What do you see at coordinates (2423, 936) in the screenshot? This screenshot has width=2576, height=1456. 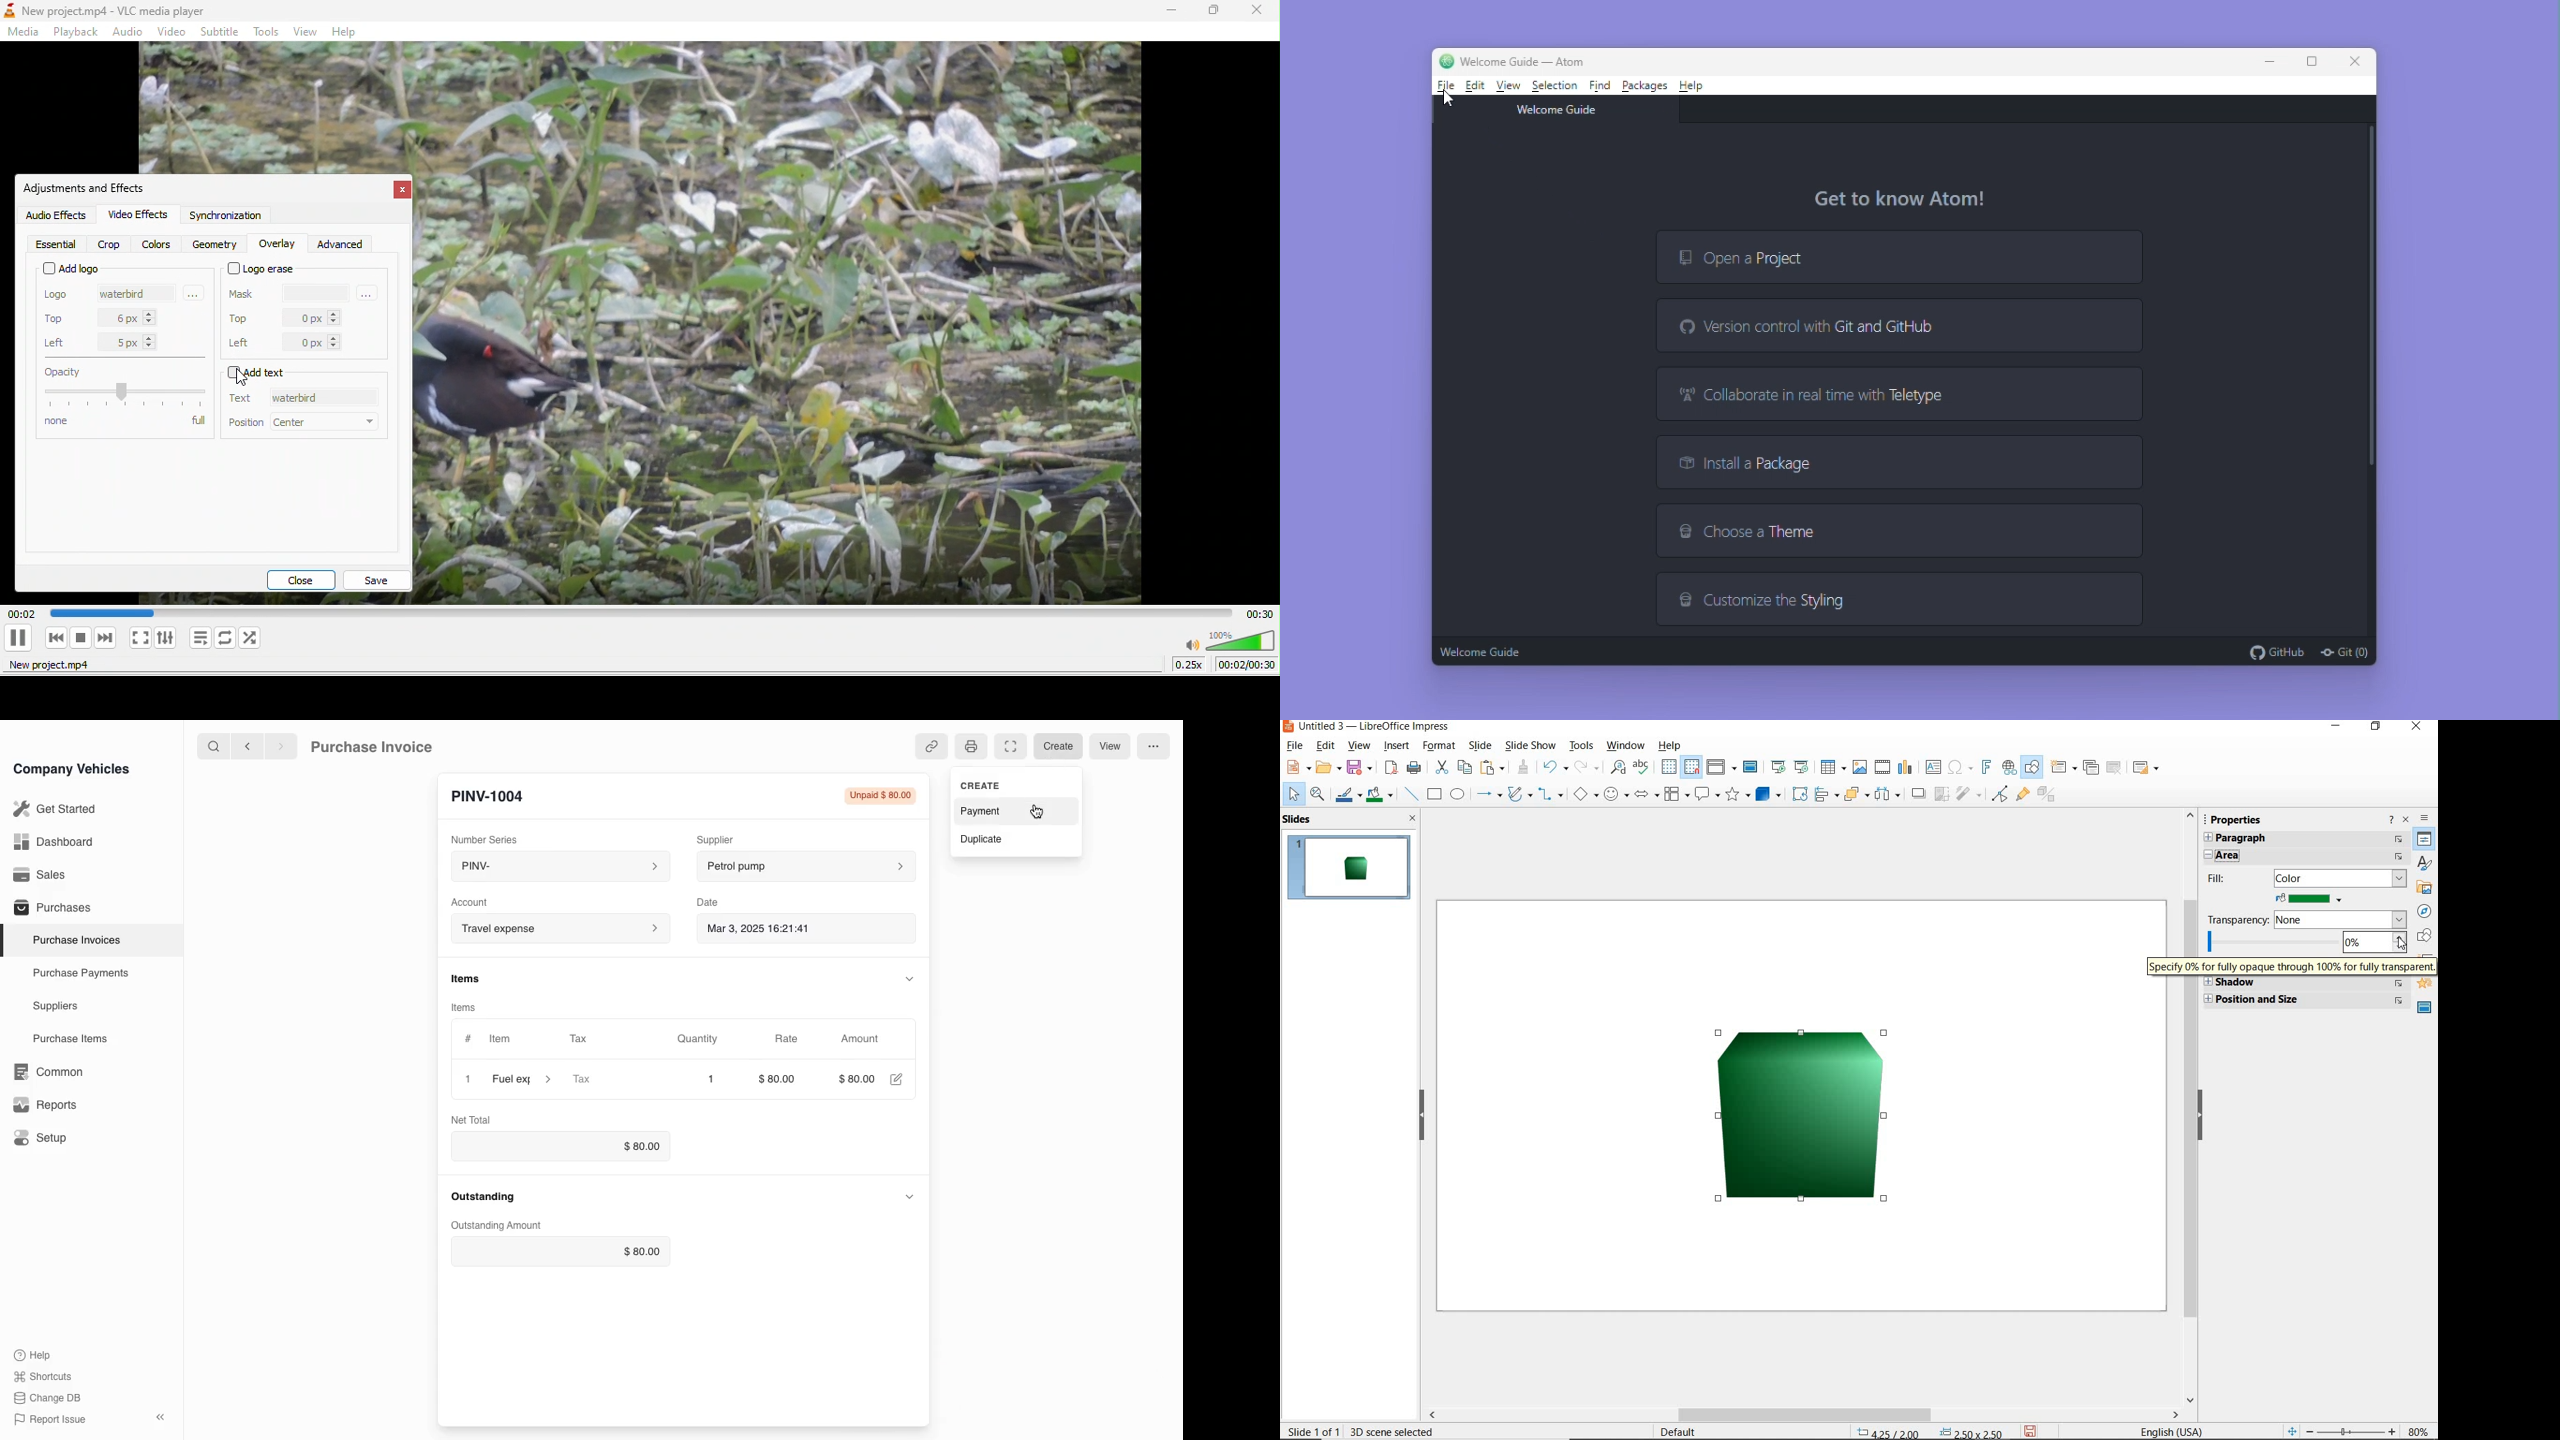 I see `SHAPES` at bounding box center [2423, 936].